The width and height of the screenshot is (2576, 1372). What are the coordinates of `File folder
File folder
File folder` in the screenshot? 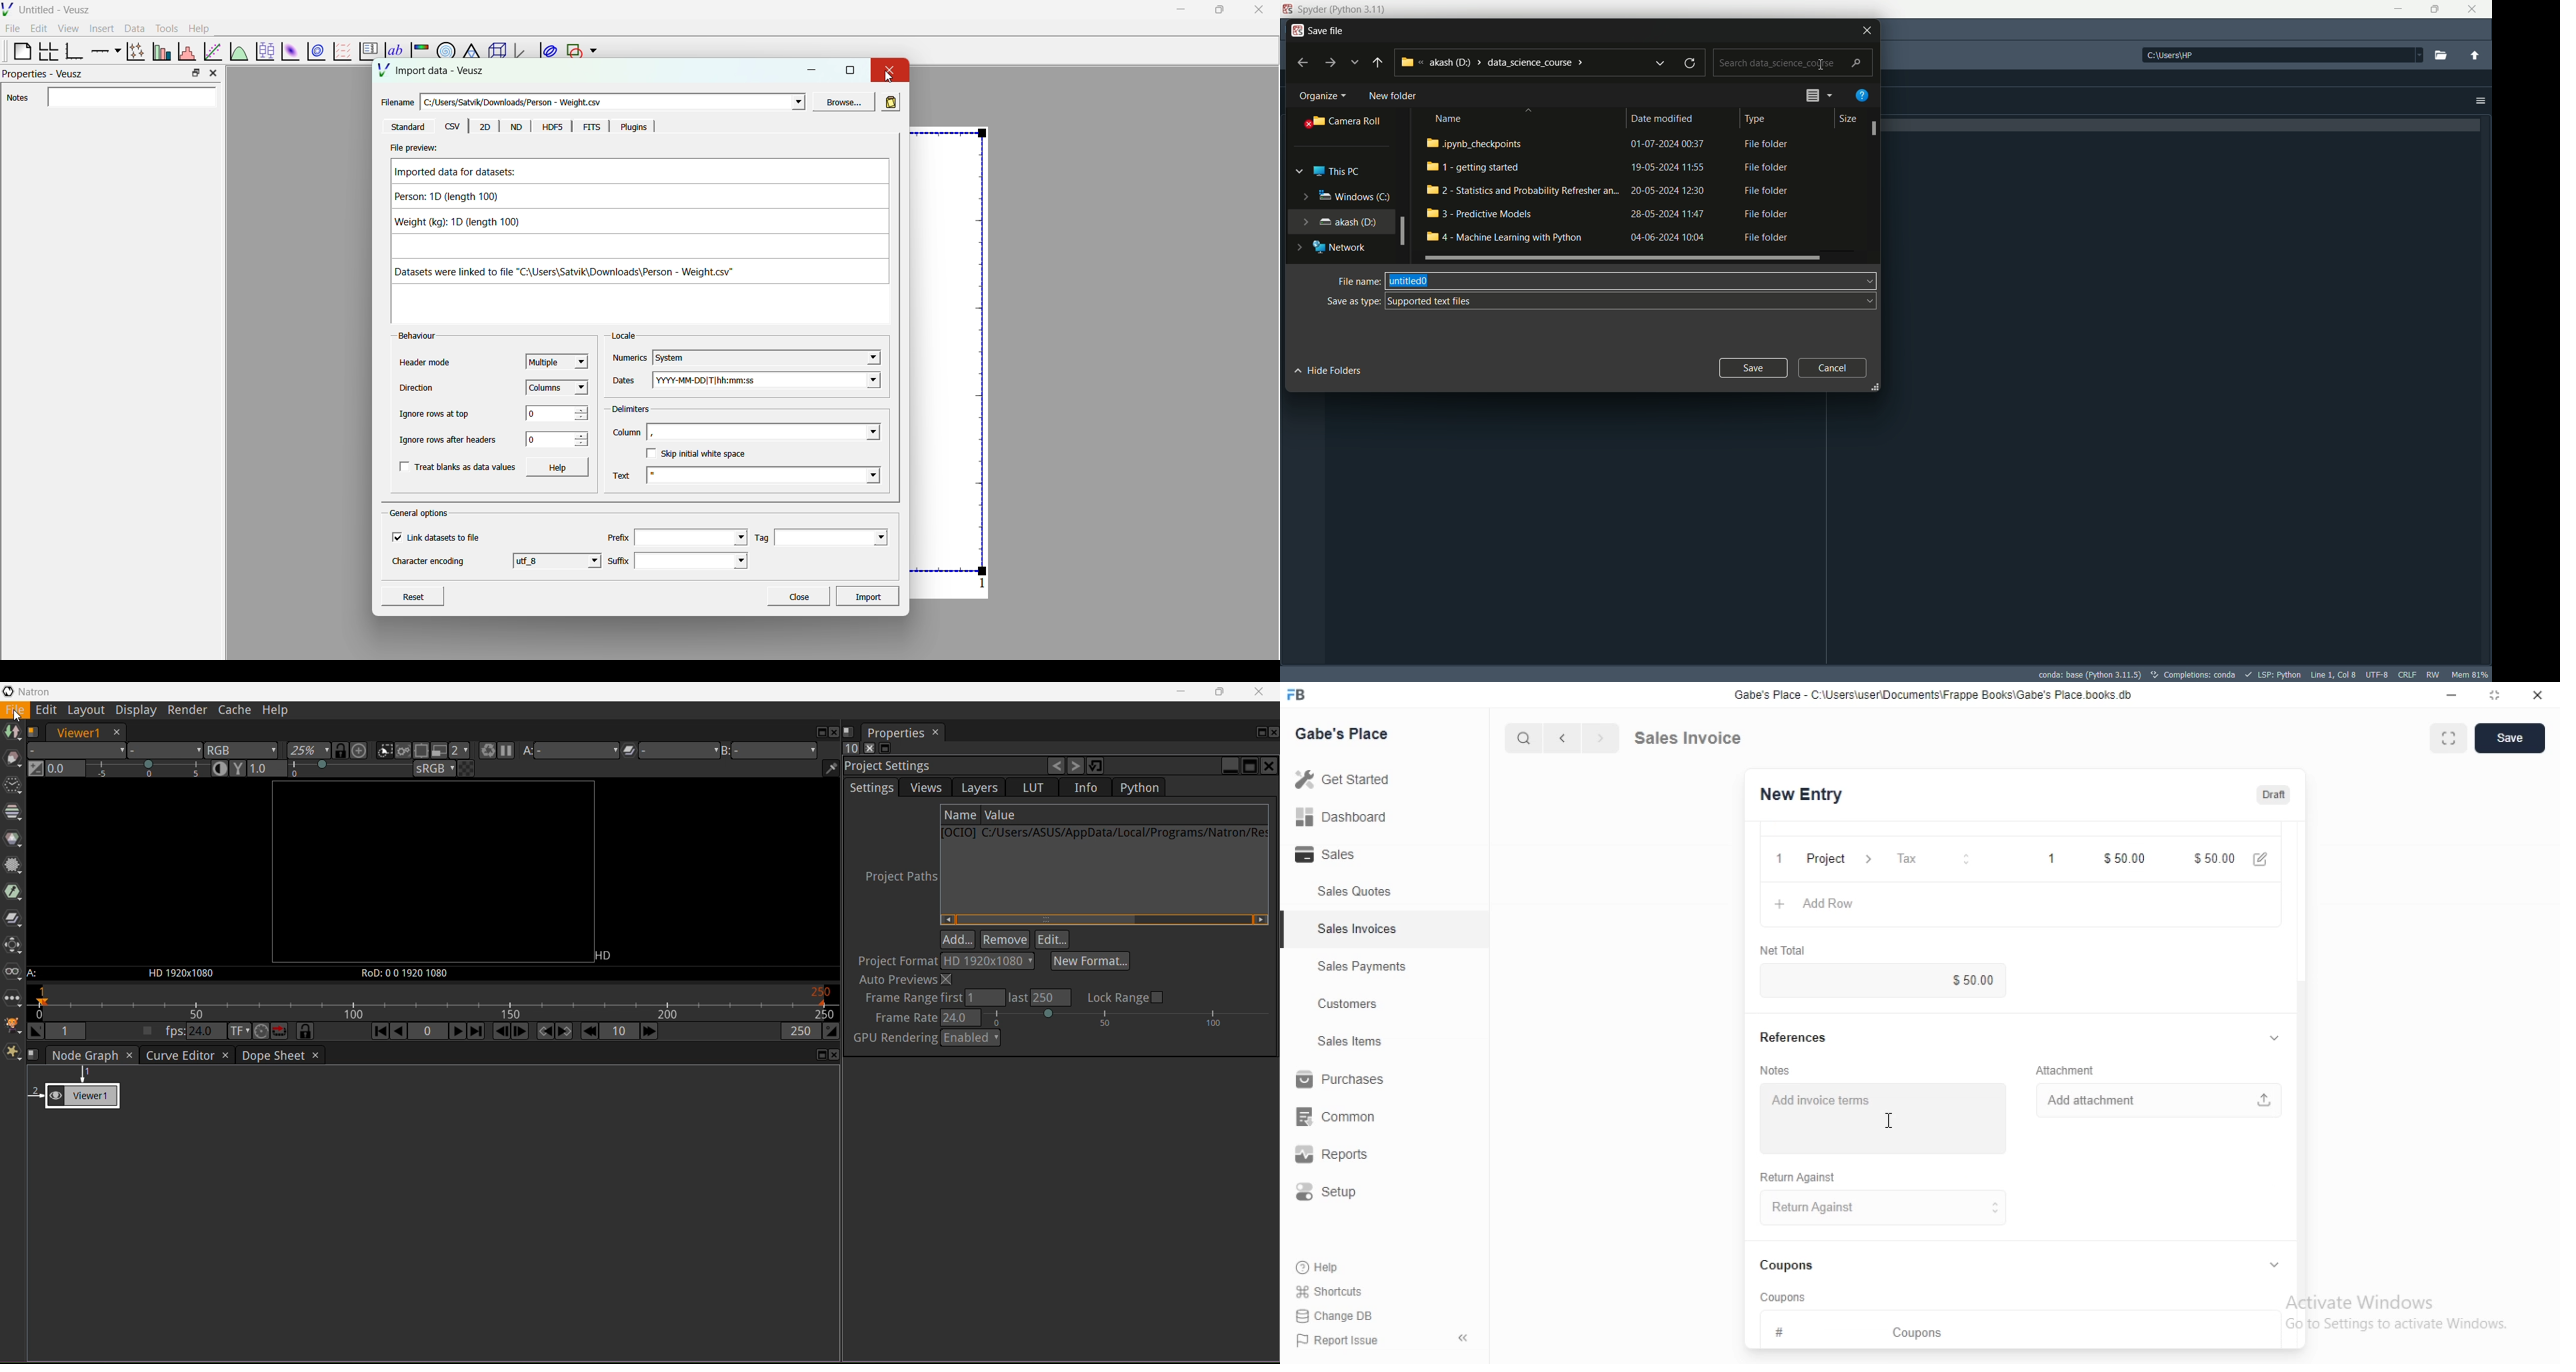 It's located at (1758, 193).